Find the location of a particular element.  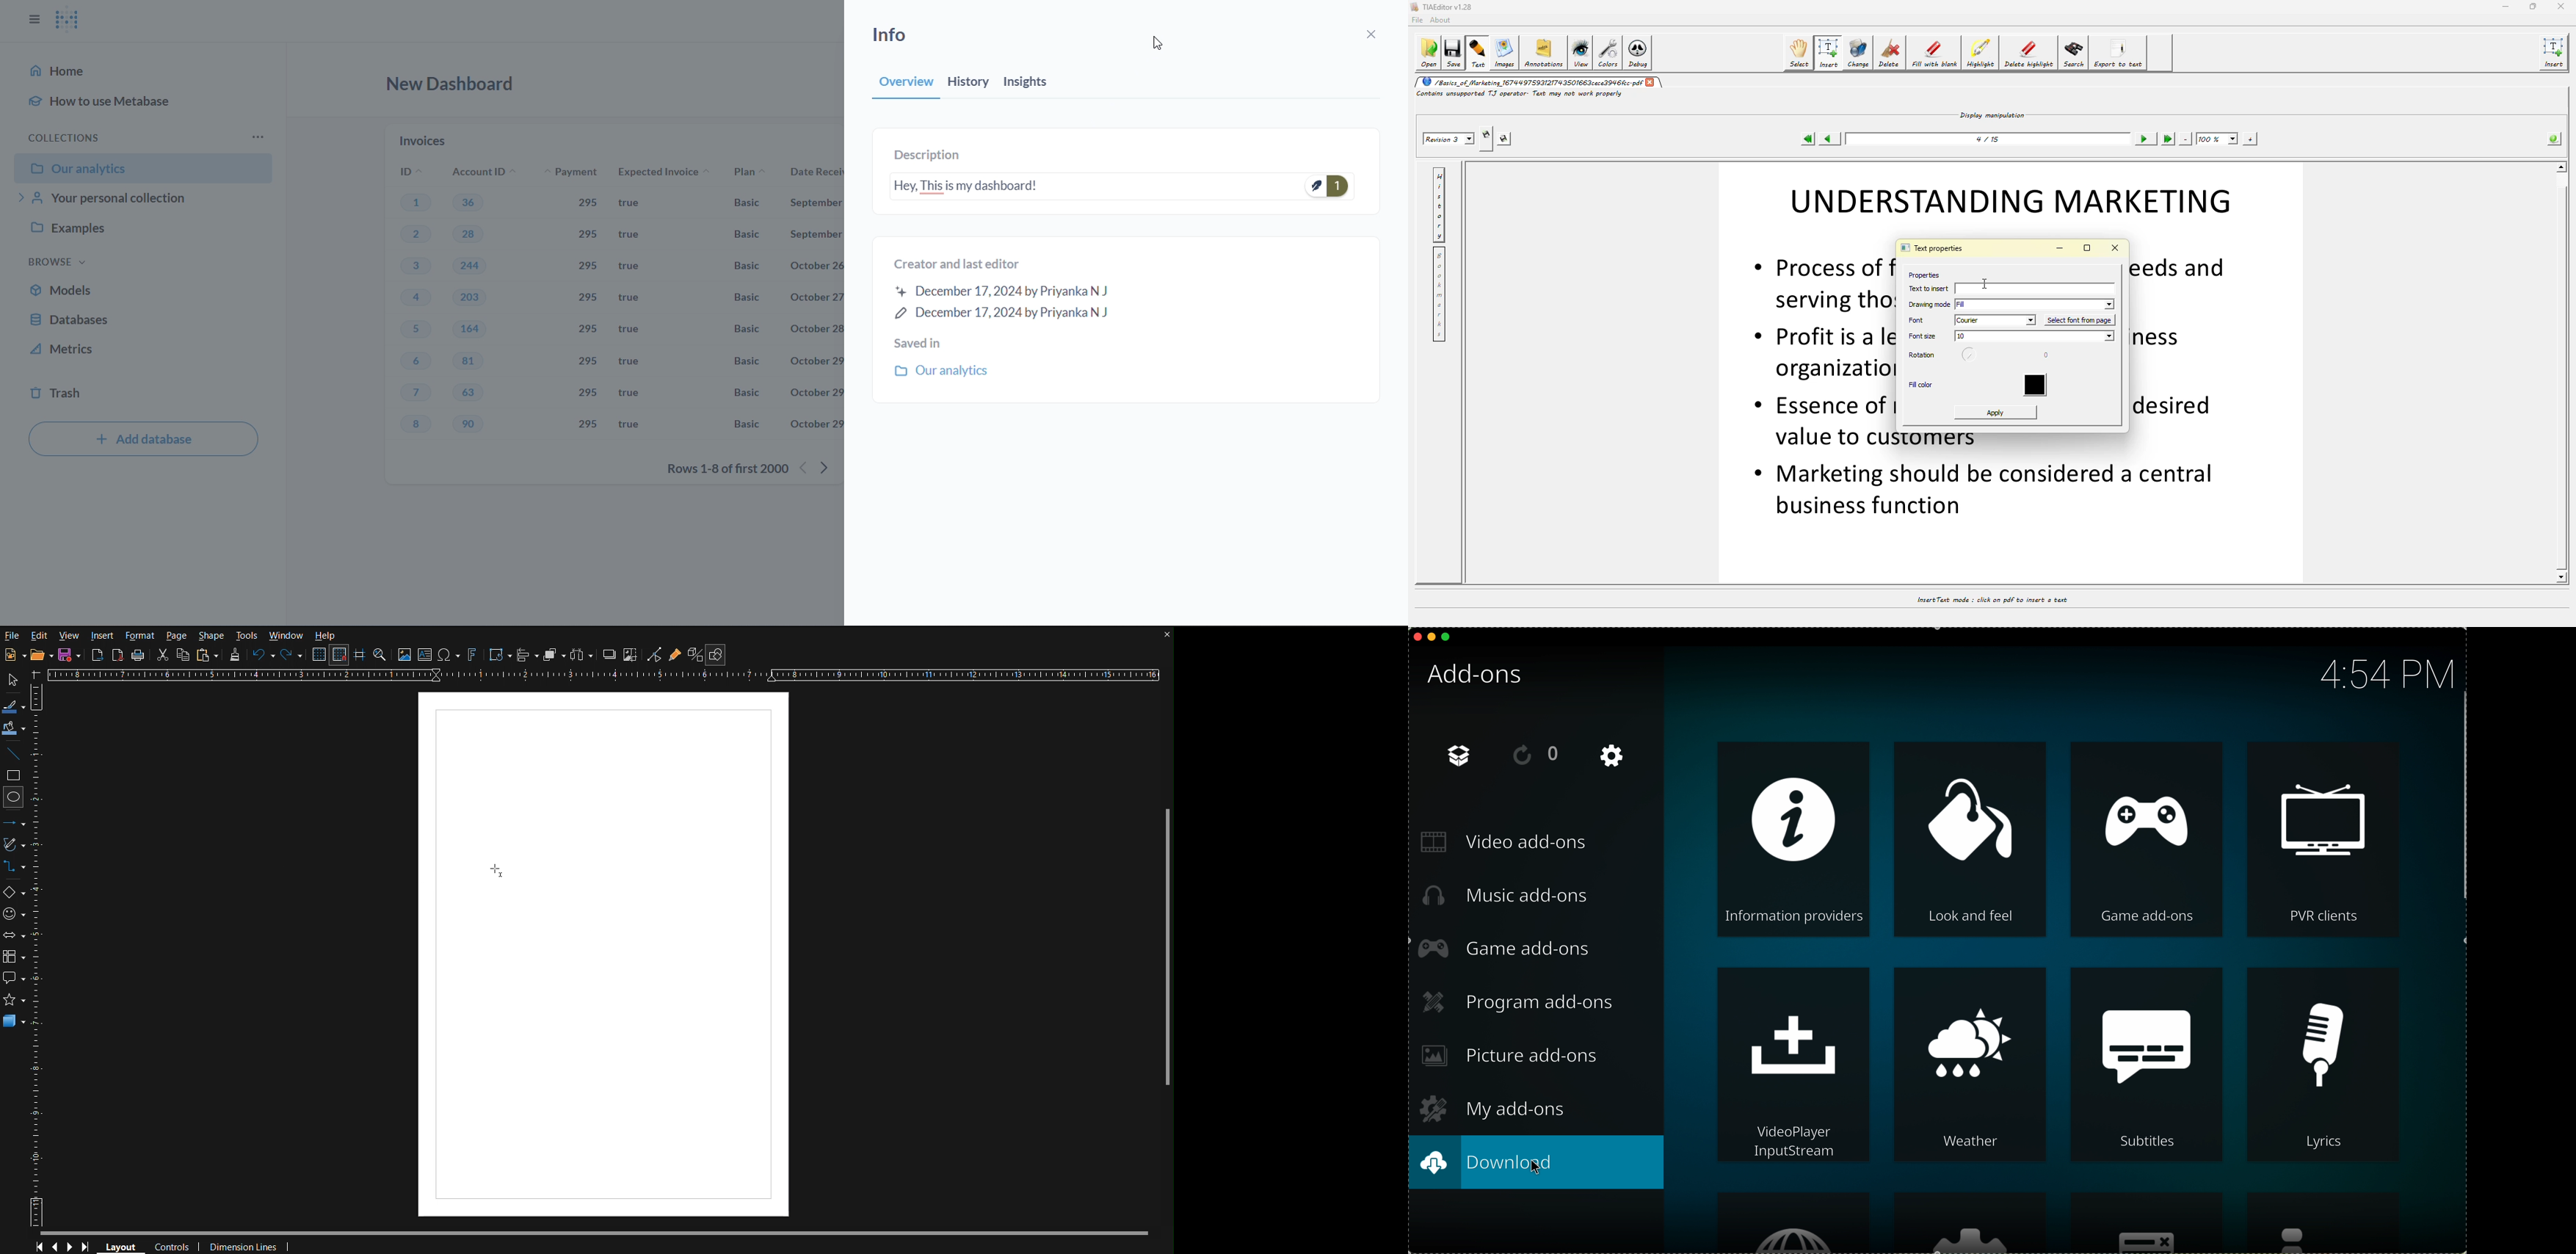

Window is located at coordinates (286, 635).